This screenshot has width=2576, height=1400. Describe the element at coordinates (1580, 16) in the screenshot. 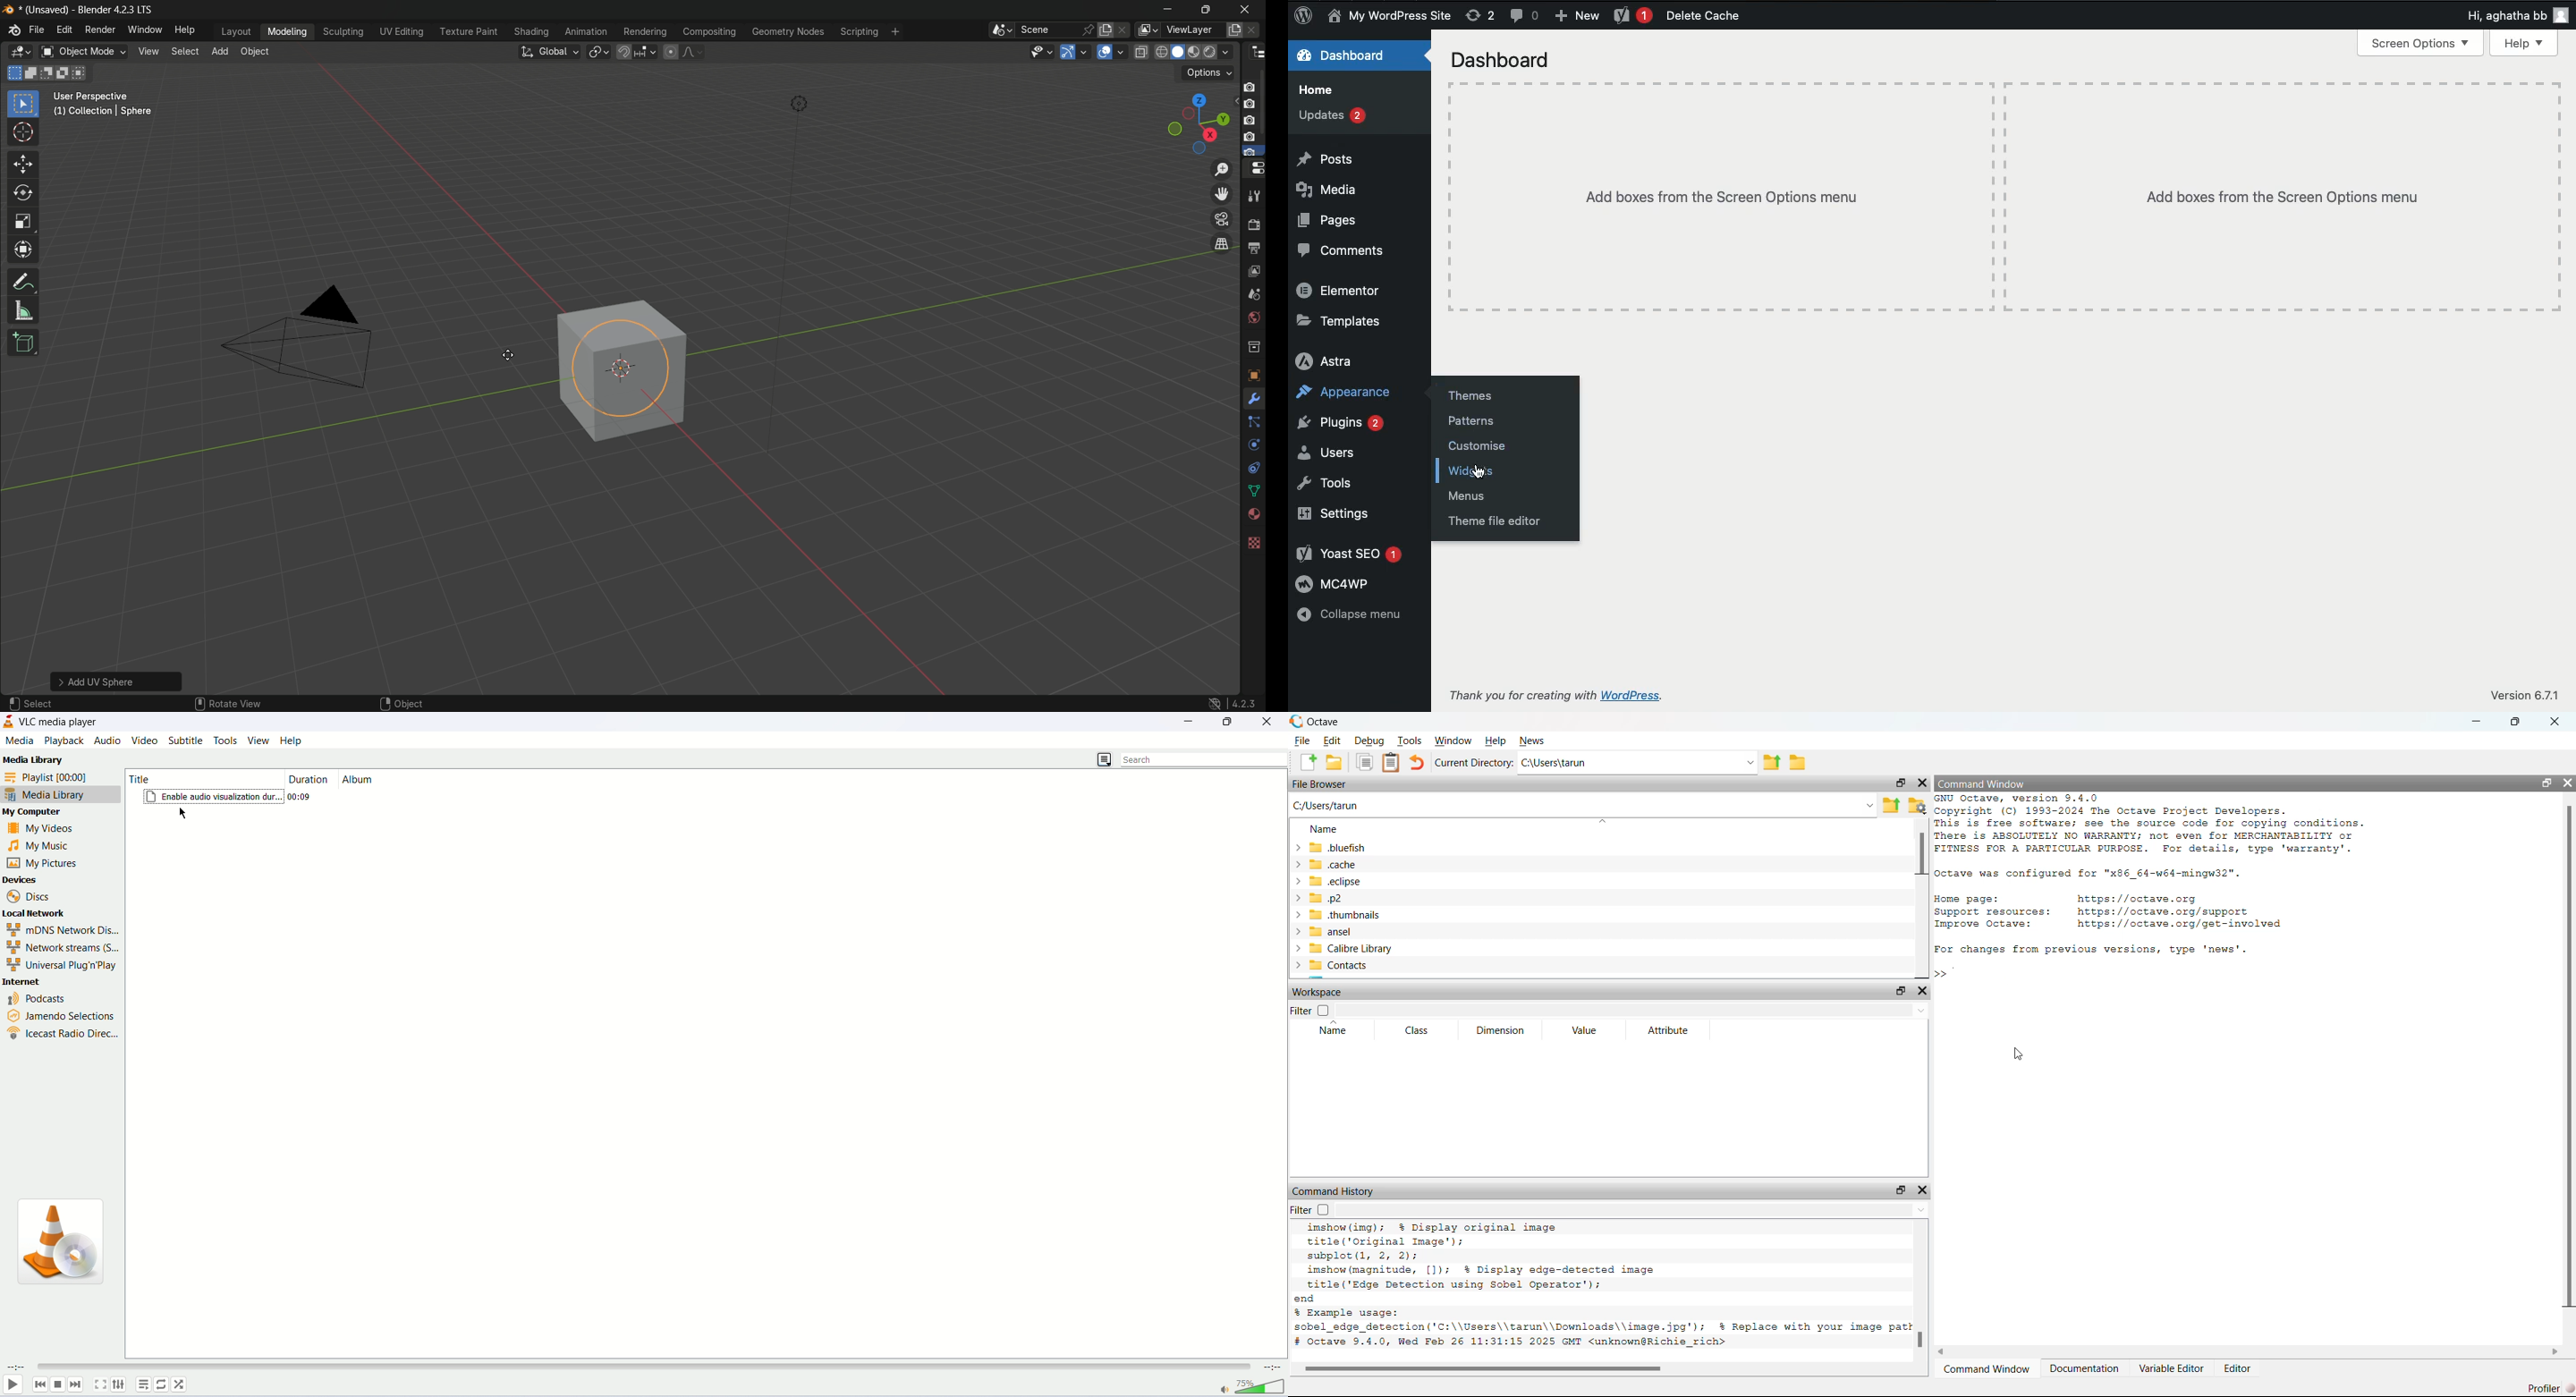

I see `New` at that location.